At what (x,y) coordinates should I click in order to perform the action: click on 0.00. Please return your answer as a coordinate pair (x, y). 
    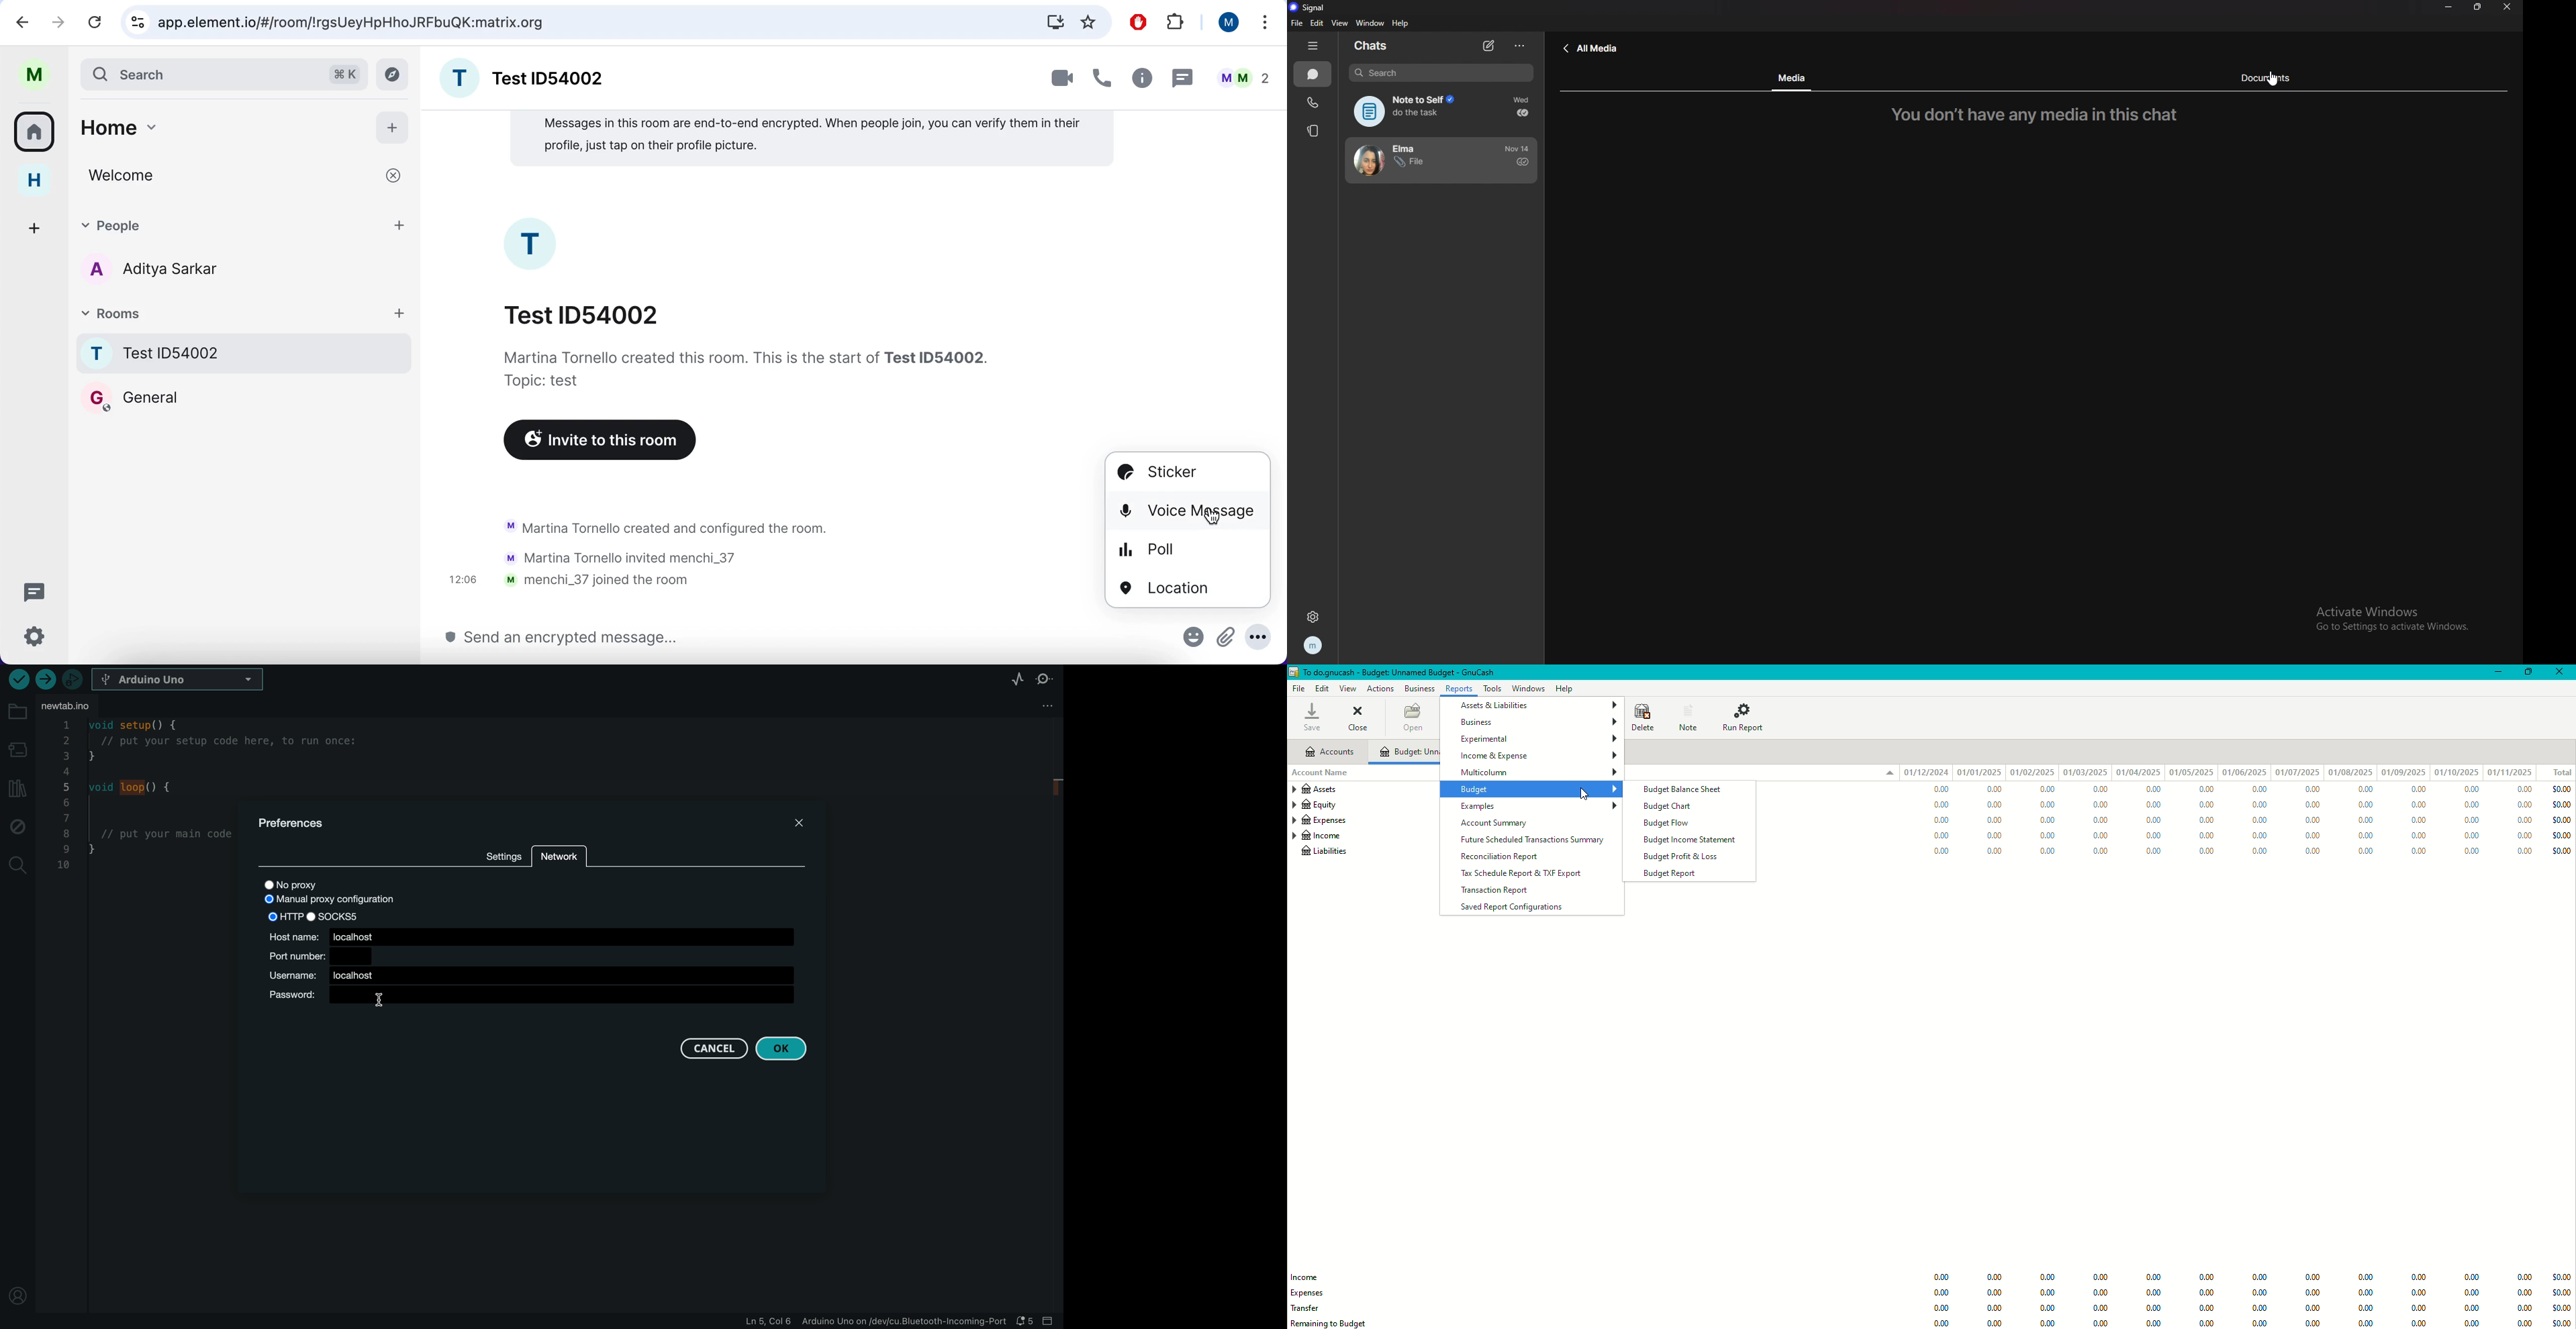
    Looking at the image, I should click on (2099, 852).